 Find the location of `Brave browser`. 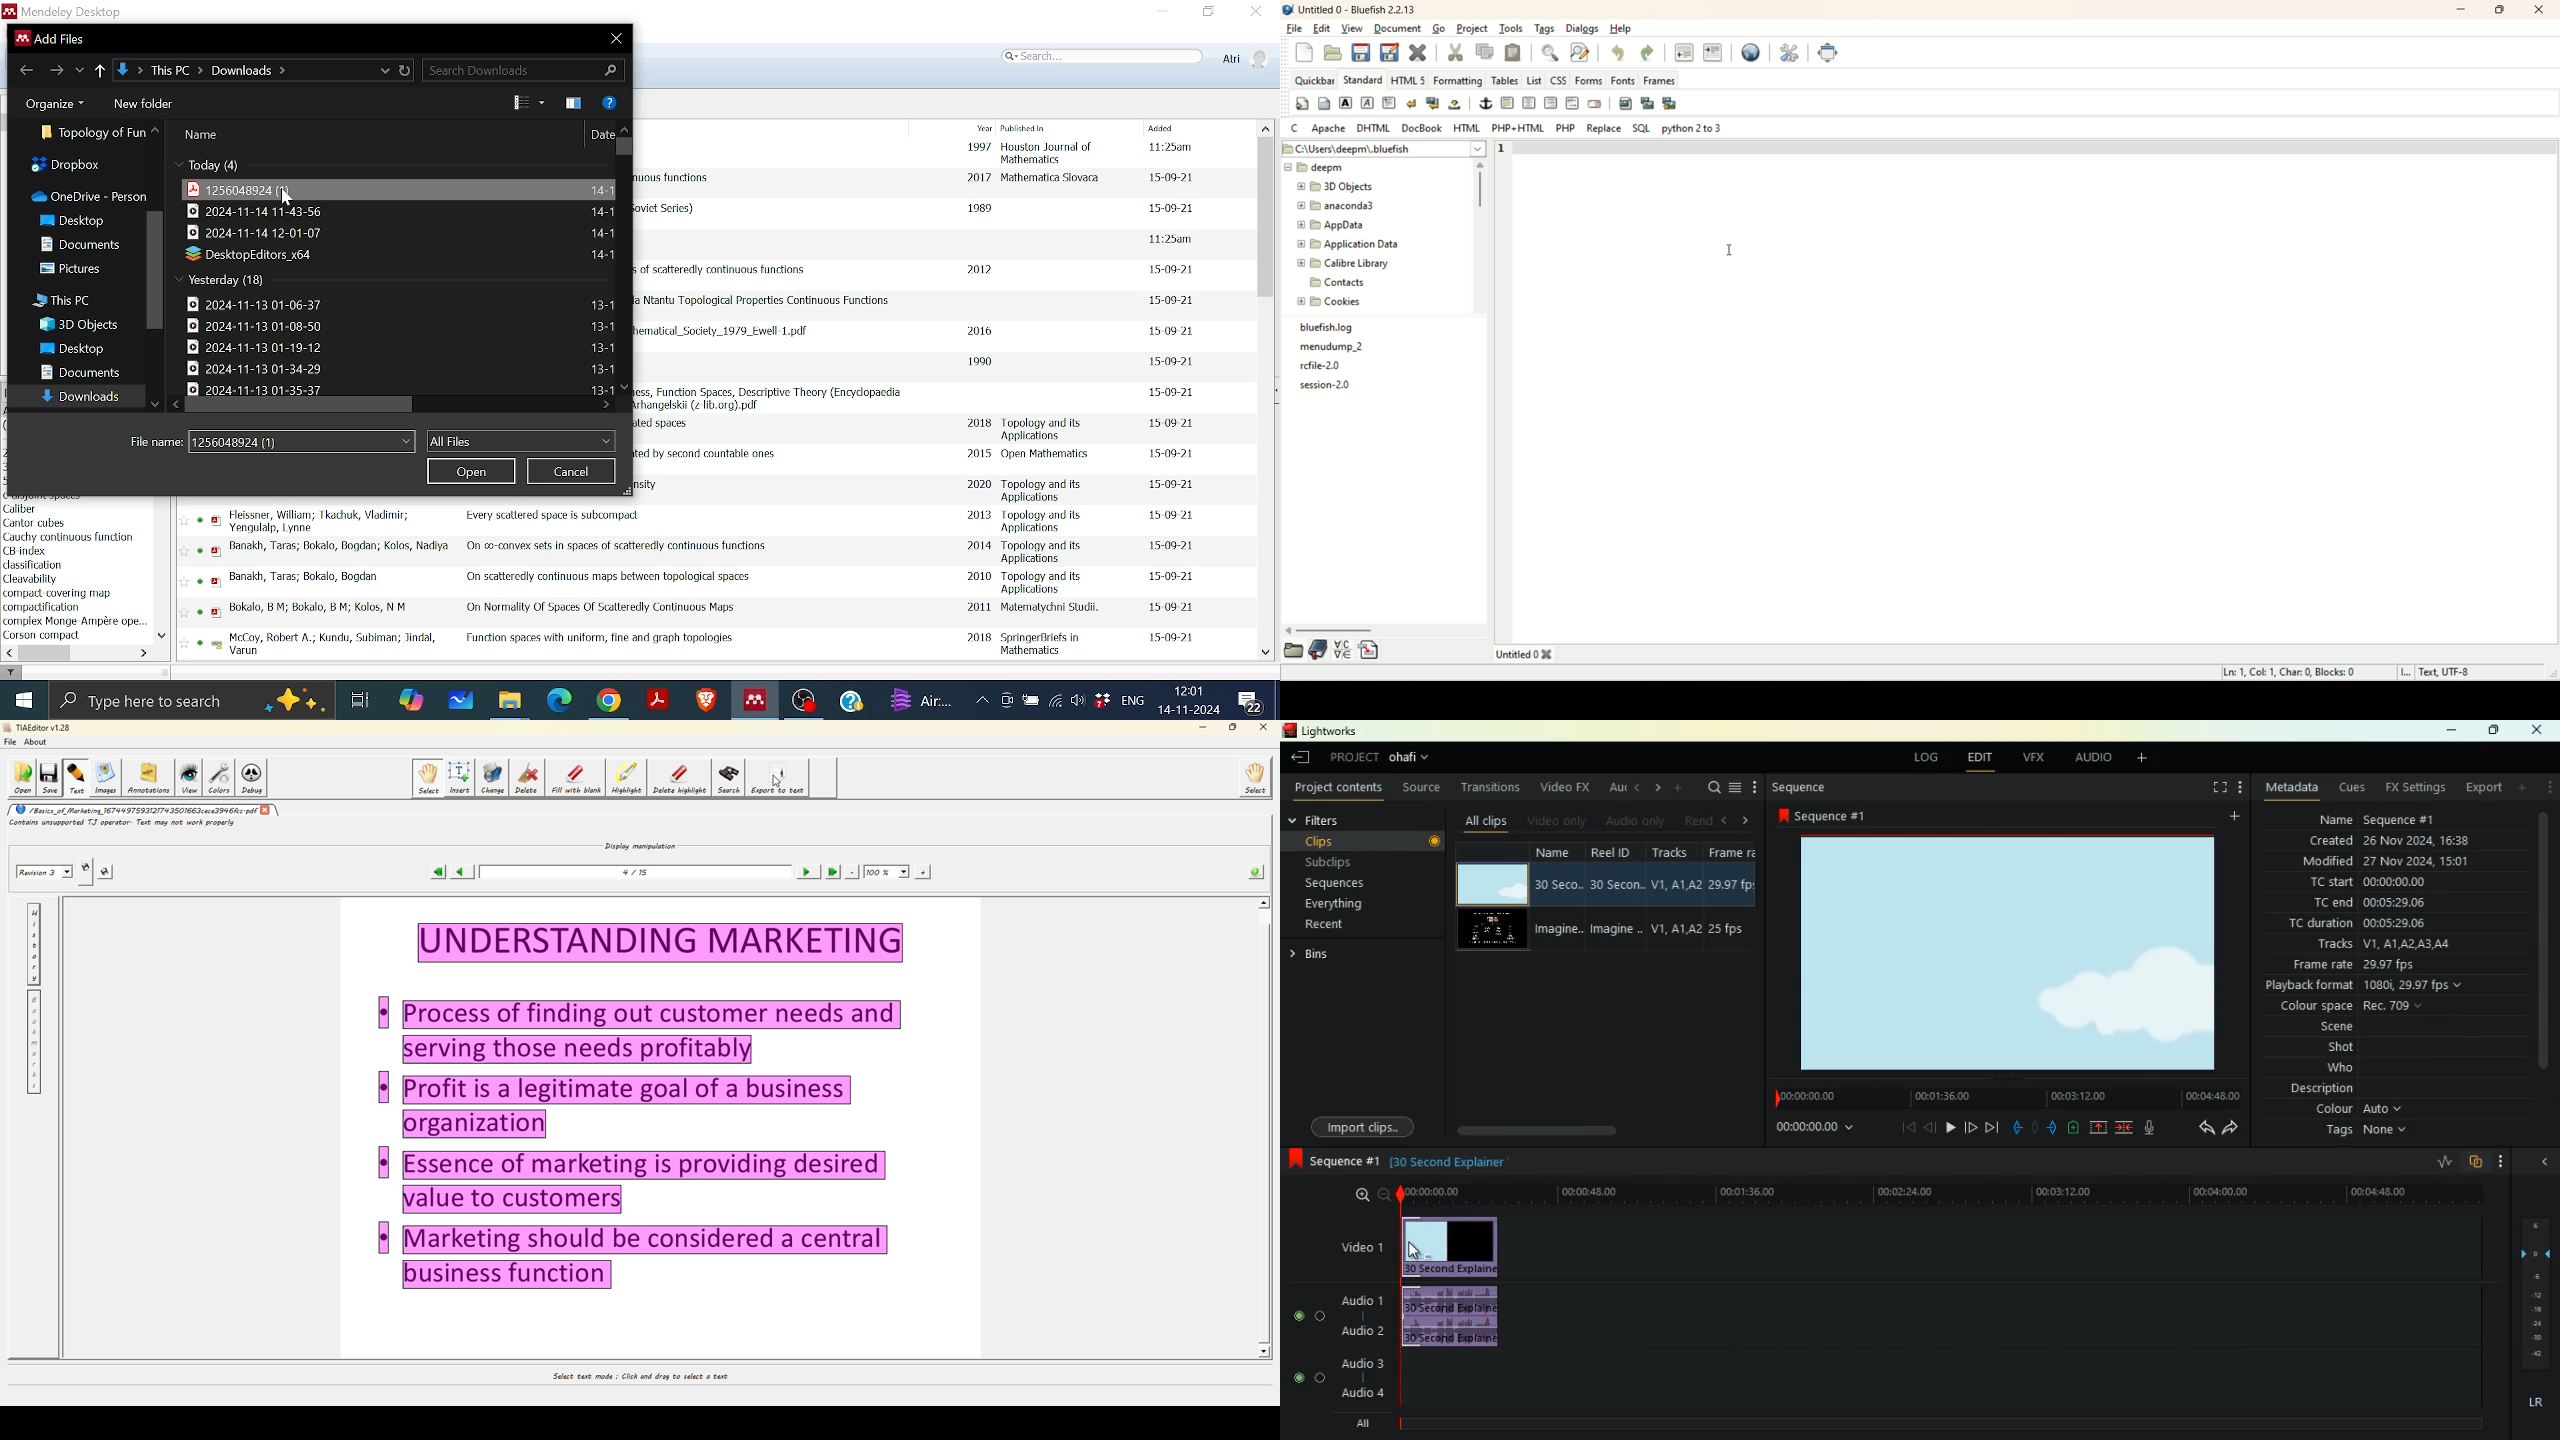

Brave browser is located at coordinates (708, 700).